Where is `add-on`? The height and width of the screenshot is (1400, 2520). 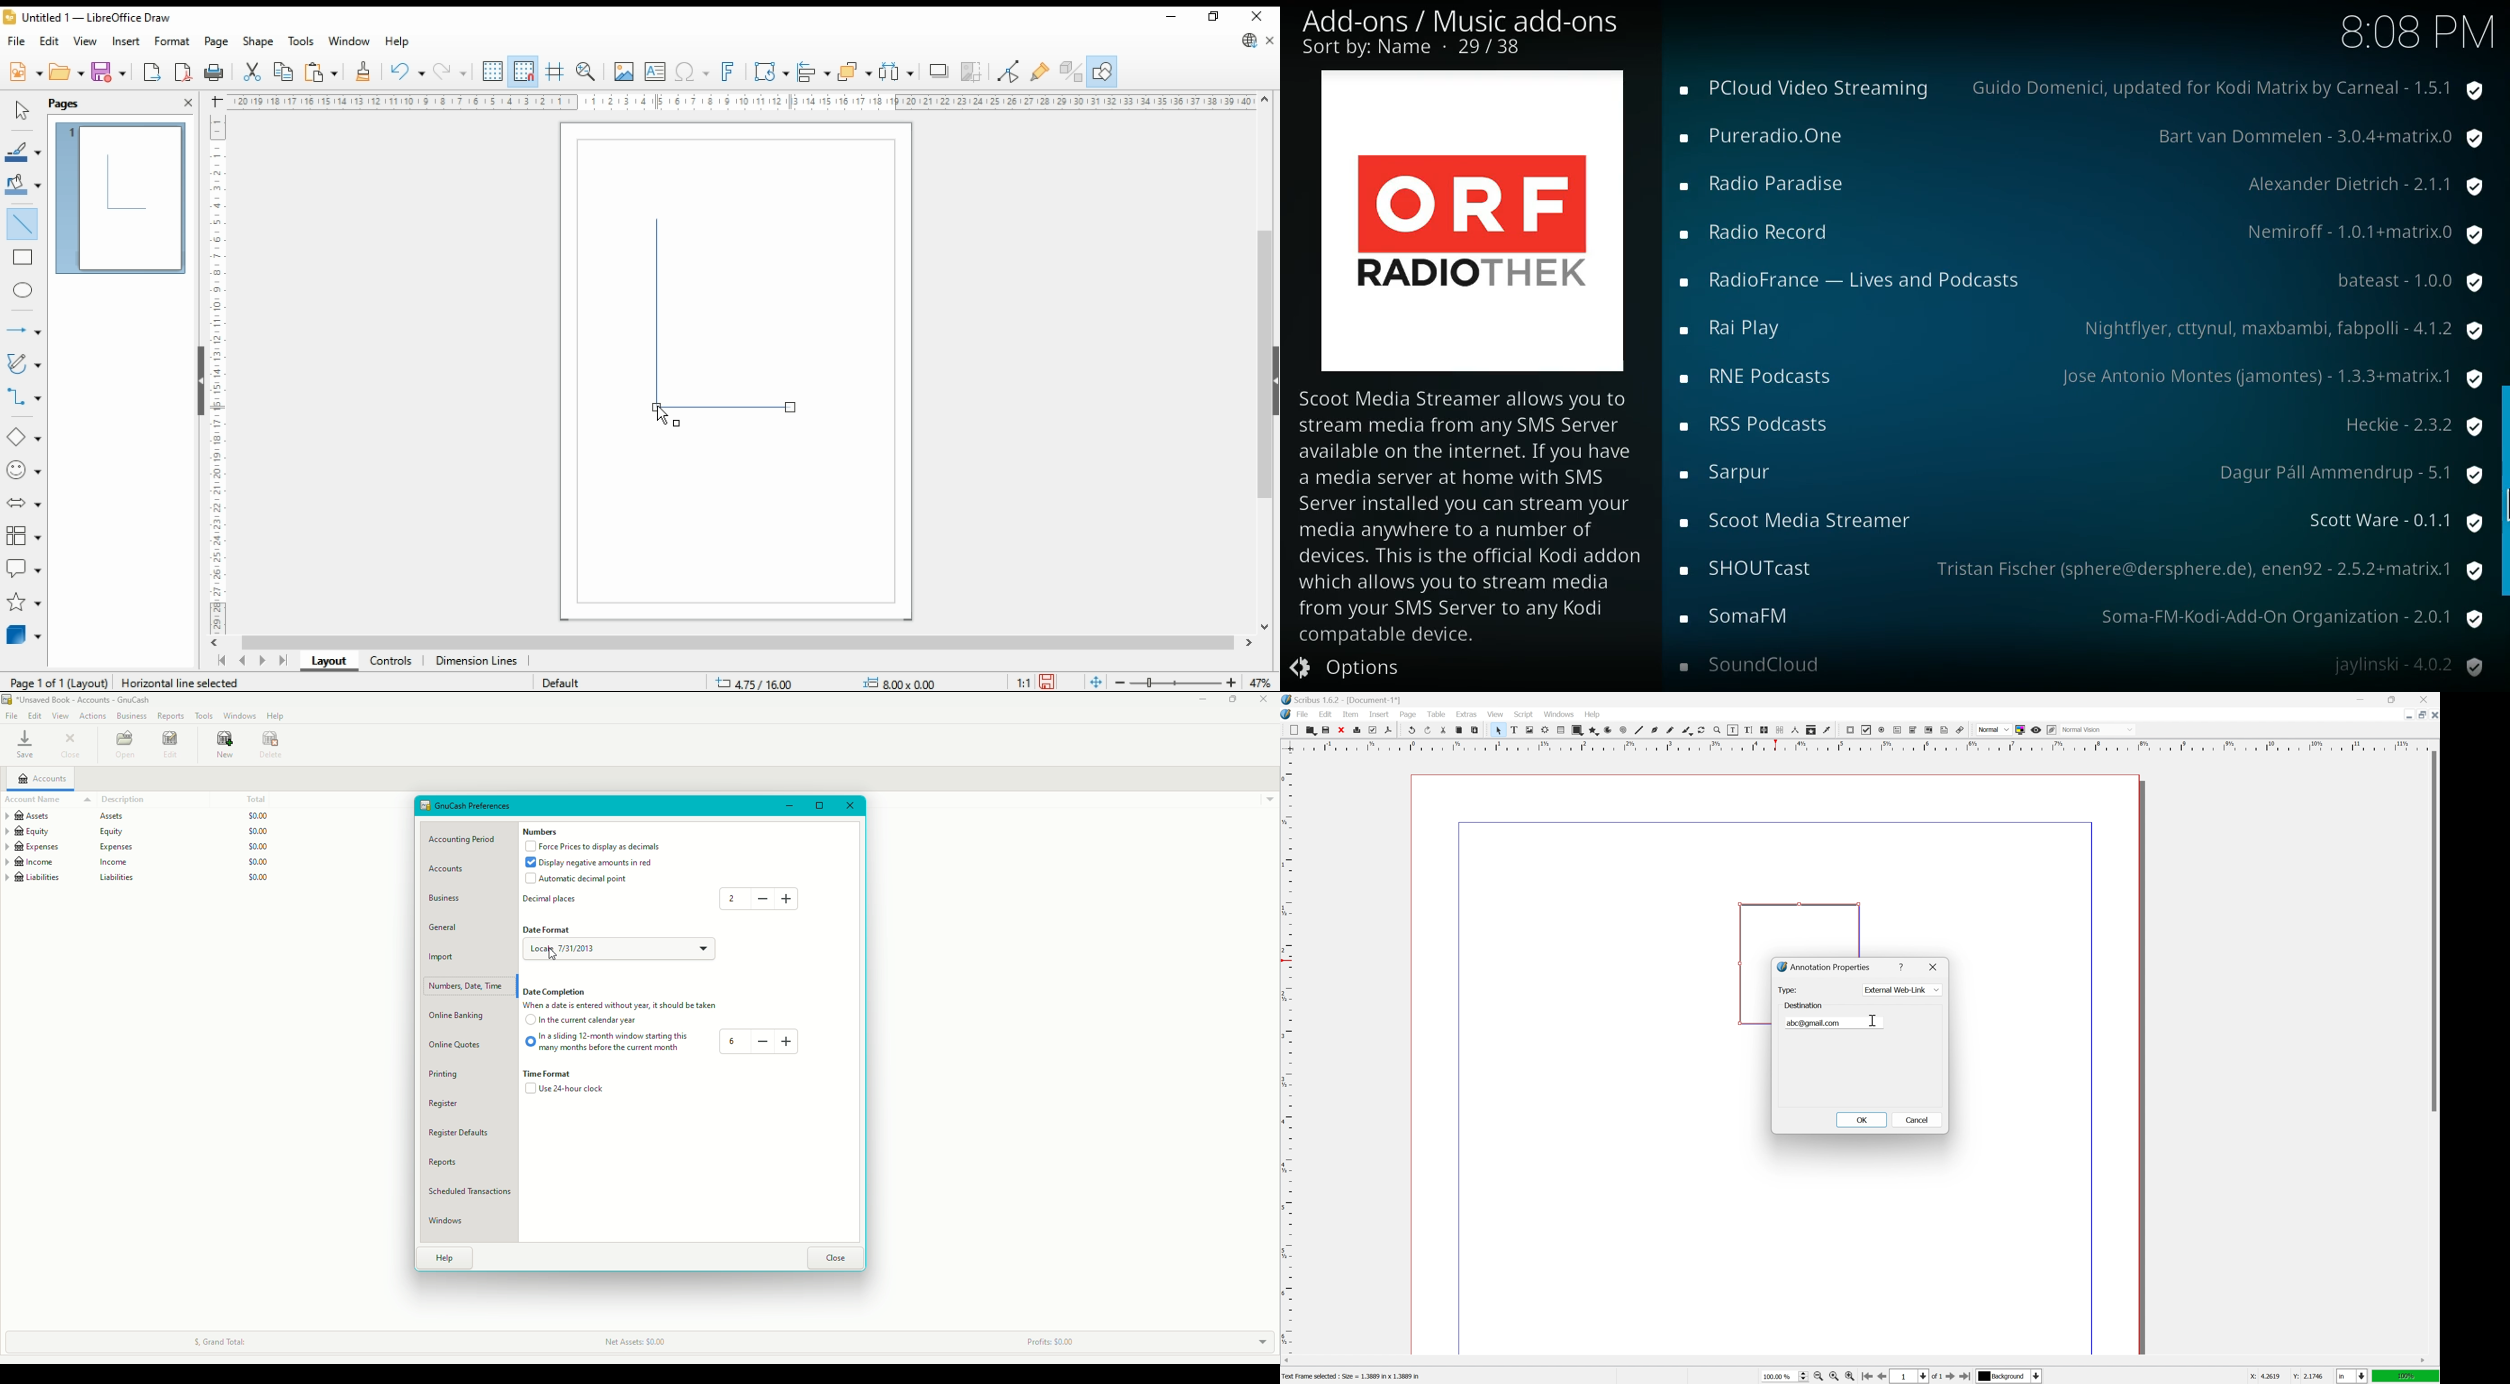
add-on is located at coordinates (1760, 424).